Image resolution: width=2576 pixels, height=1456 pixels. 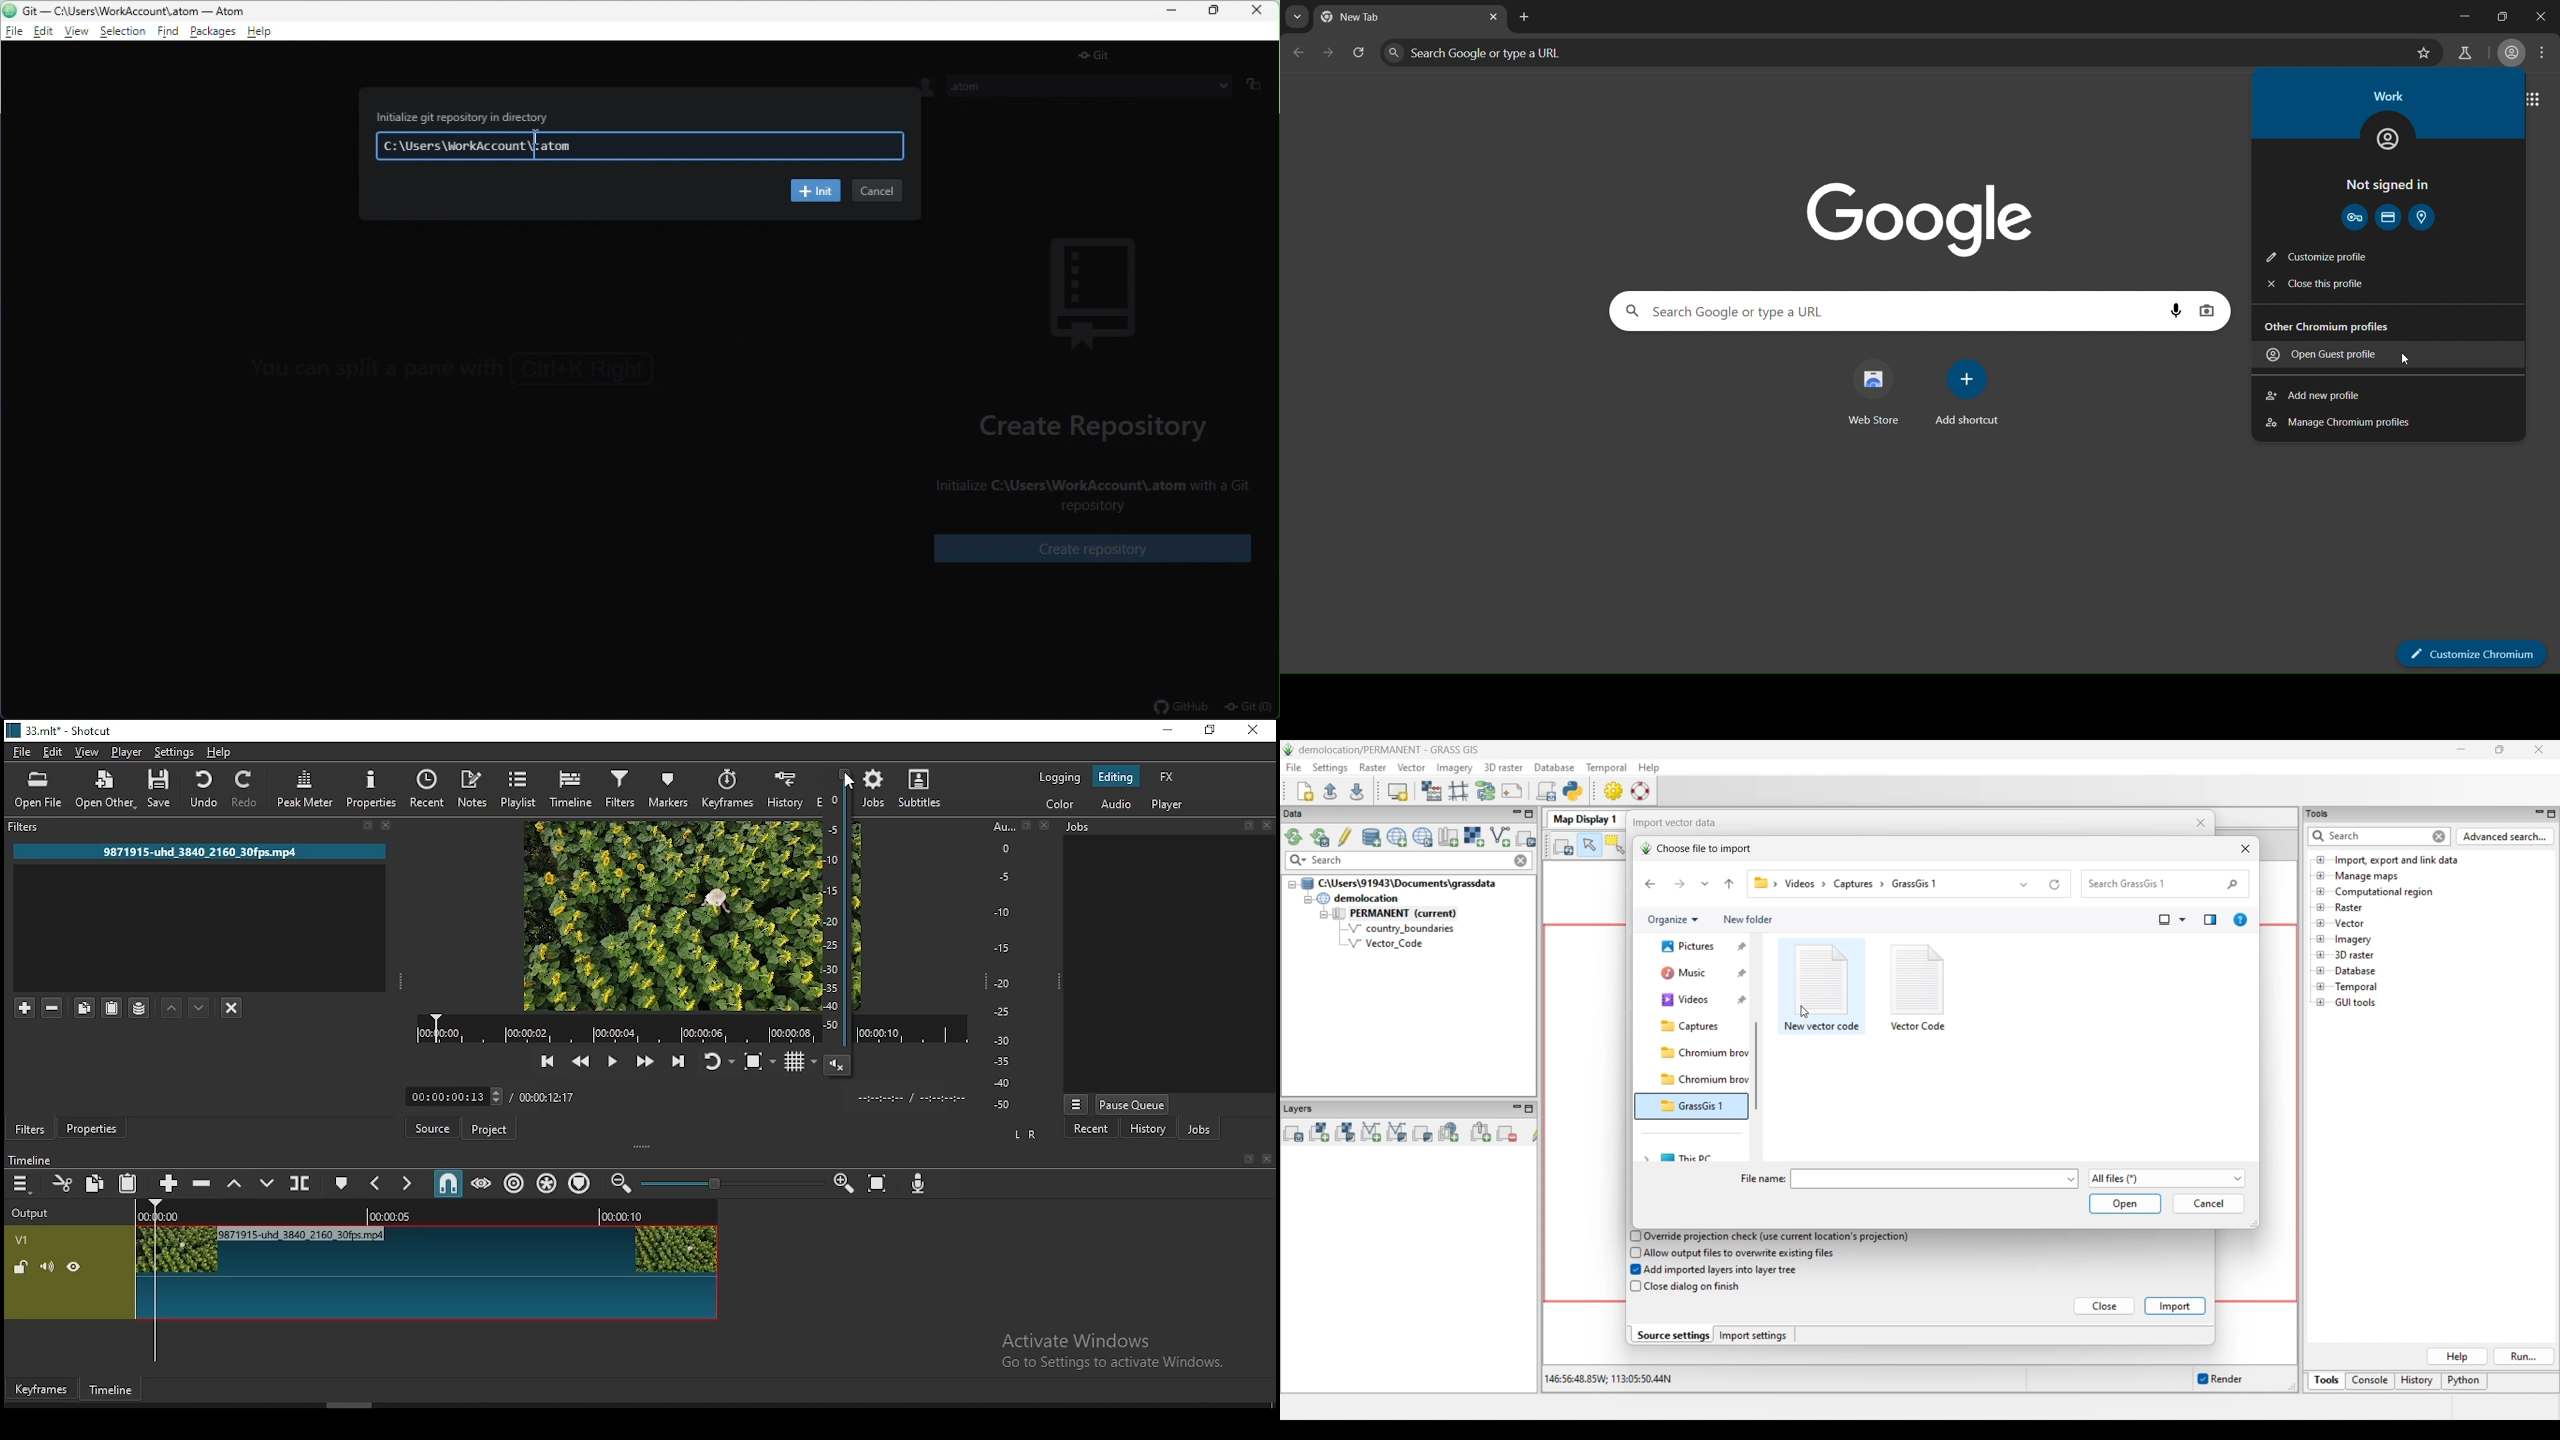 I want to click on keyframes, so click(x=727, y=789).